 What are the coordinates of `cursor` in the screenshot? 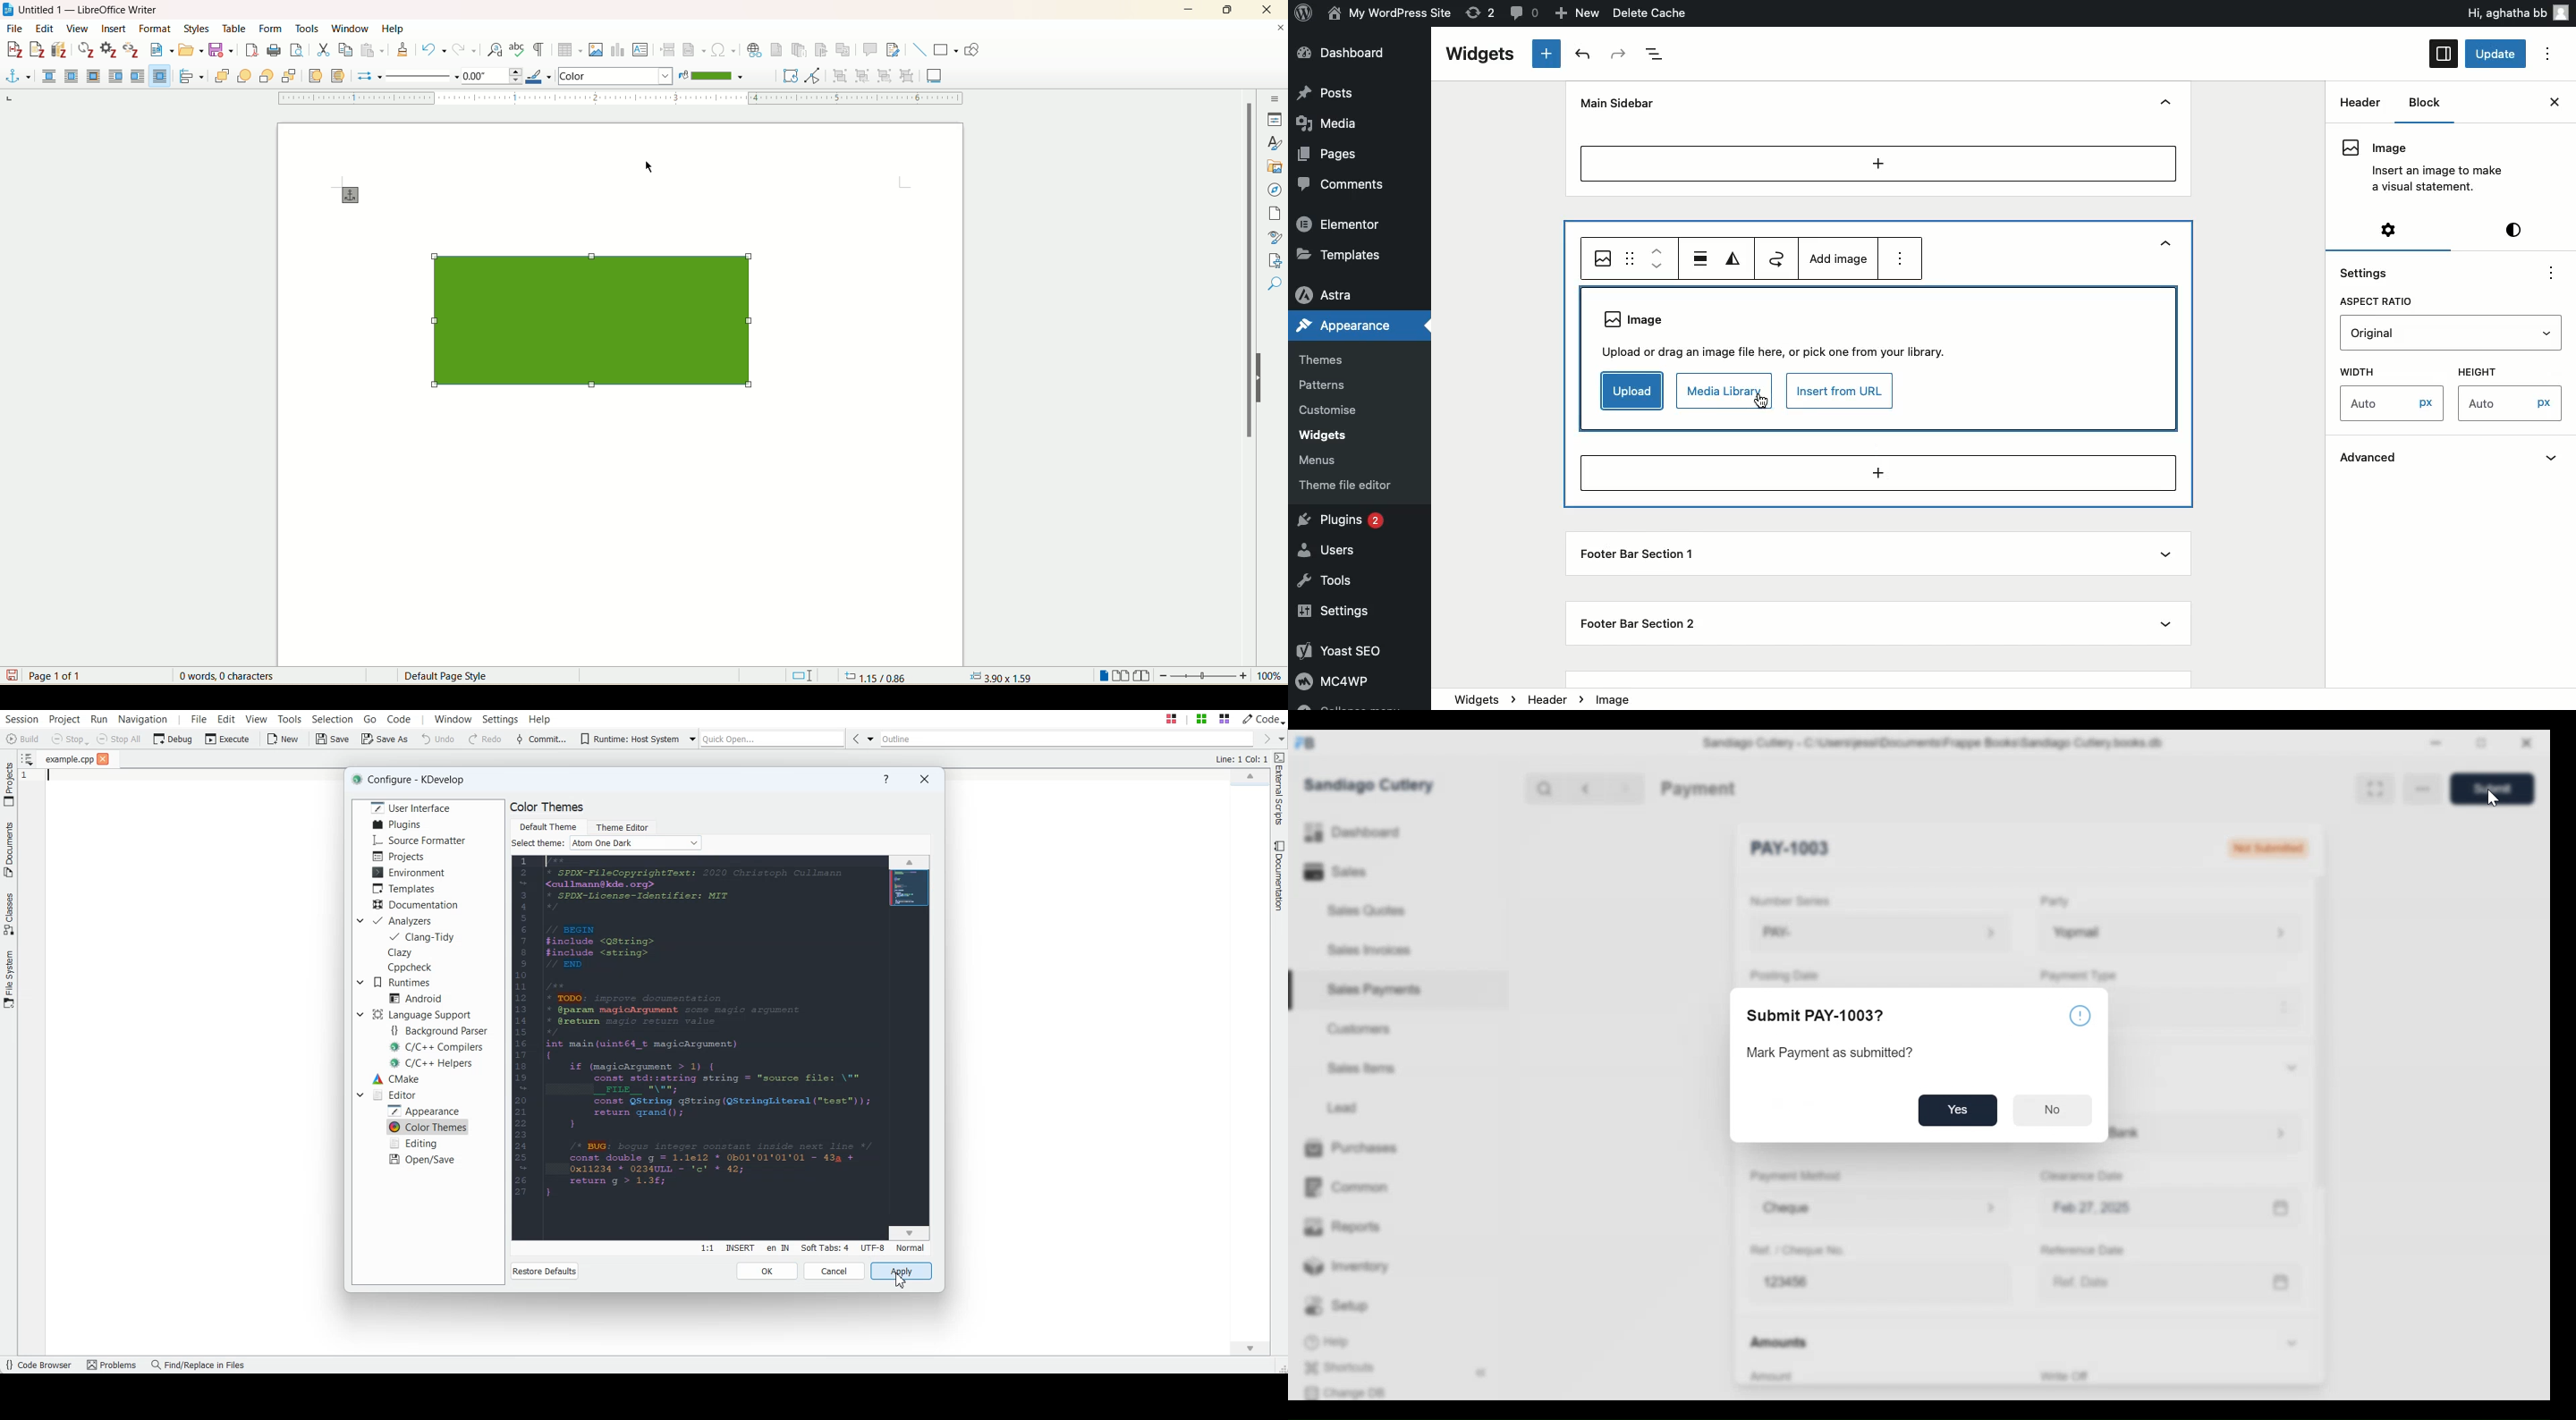 It's located at (653, 168).